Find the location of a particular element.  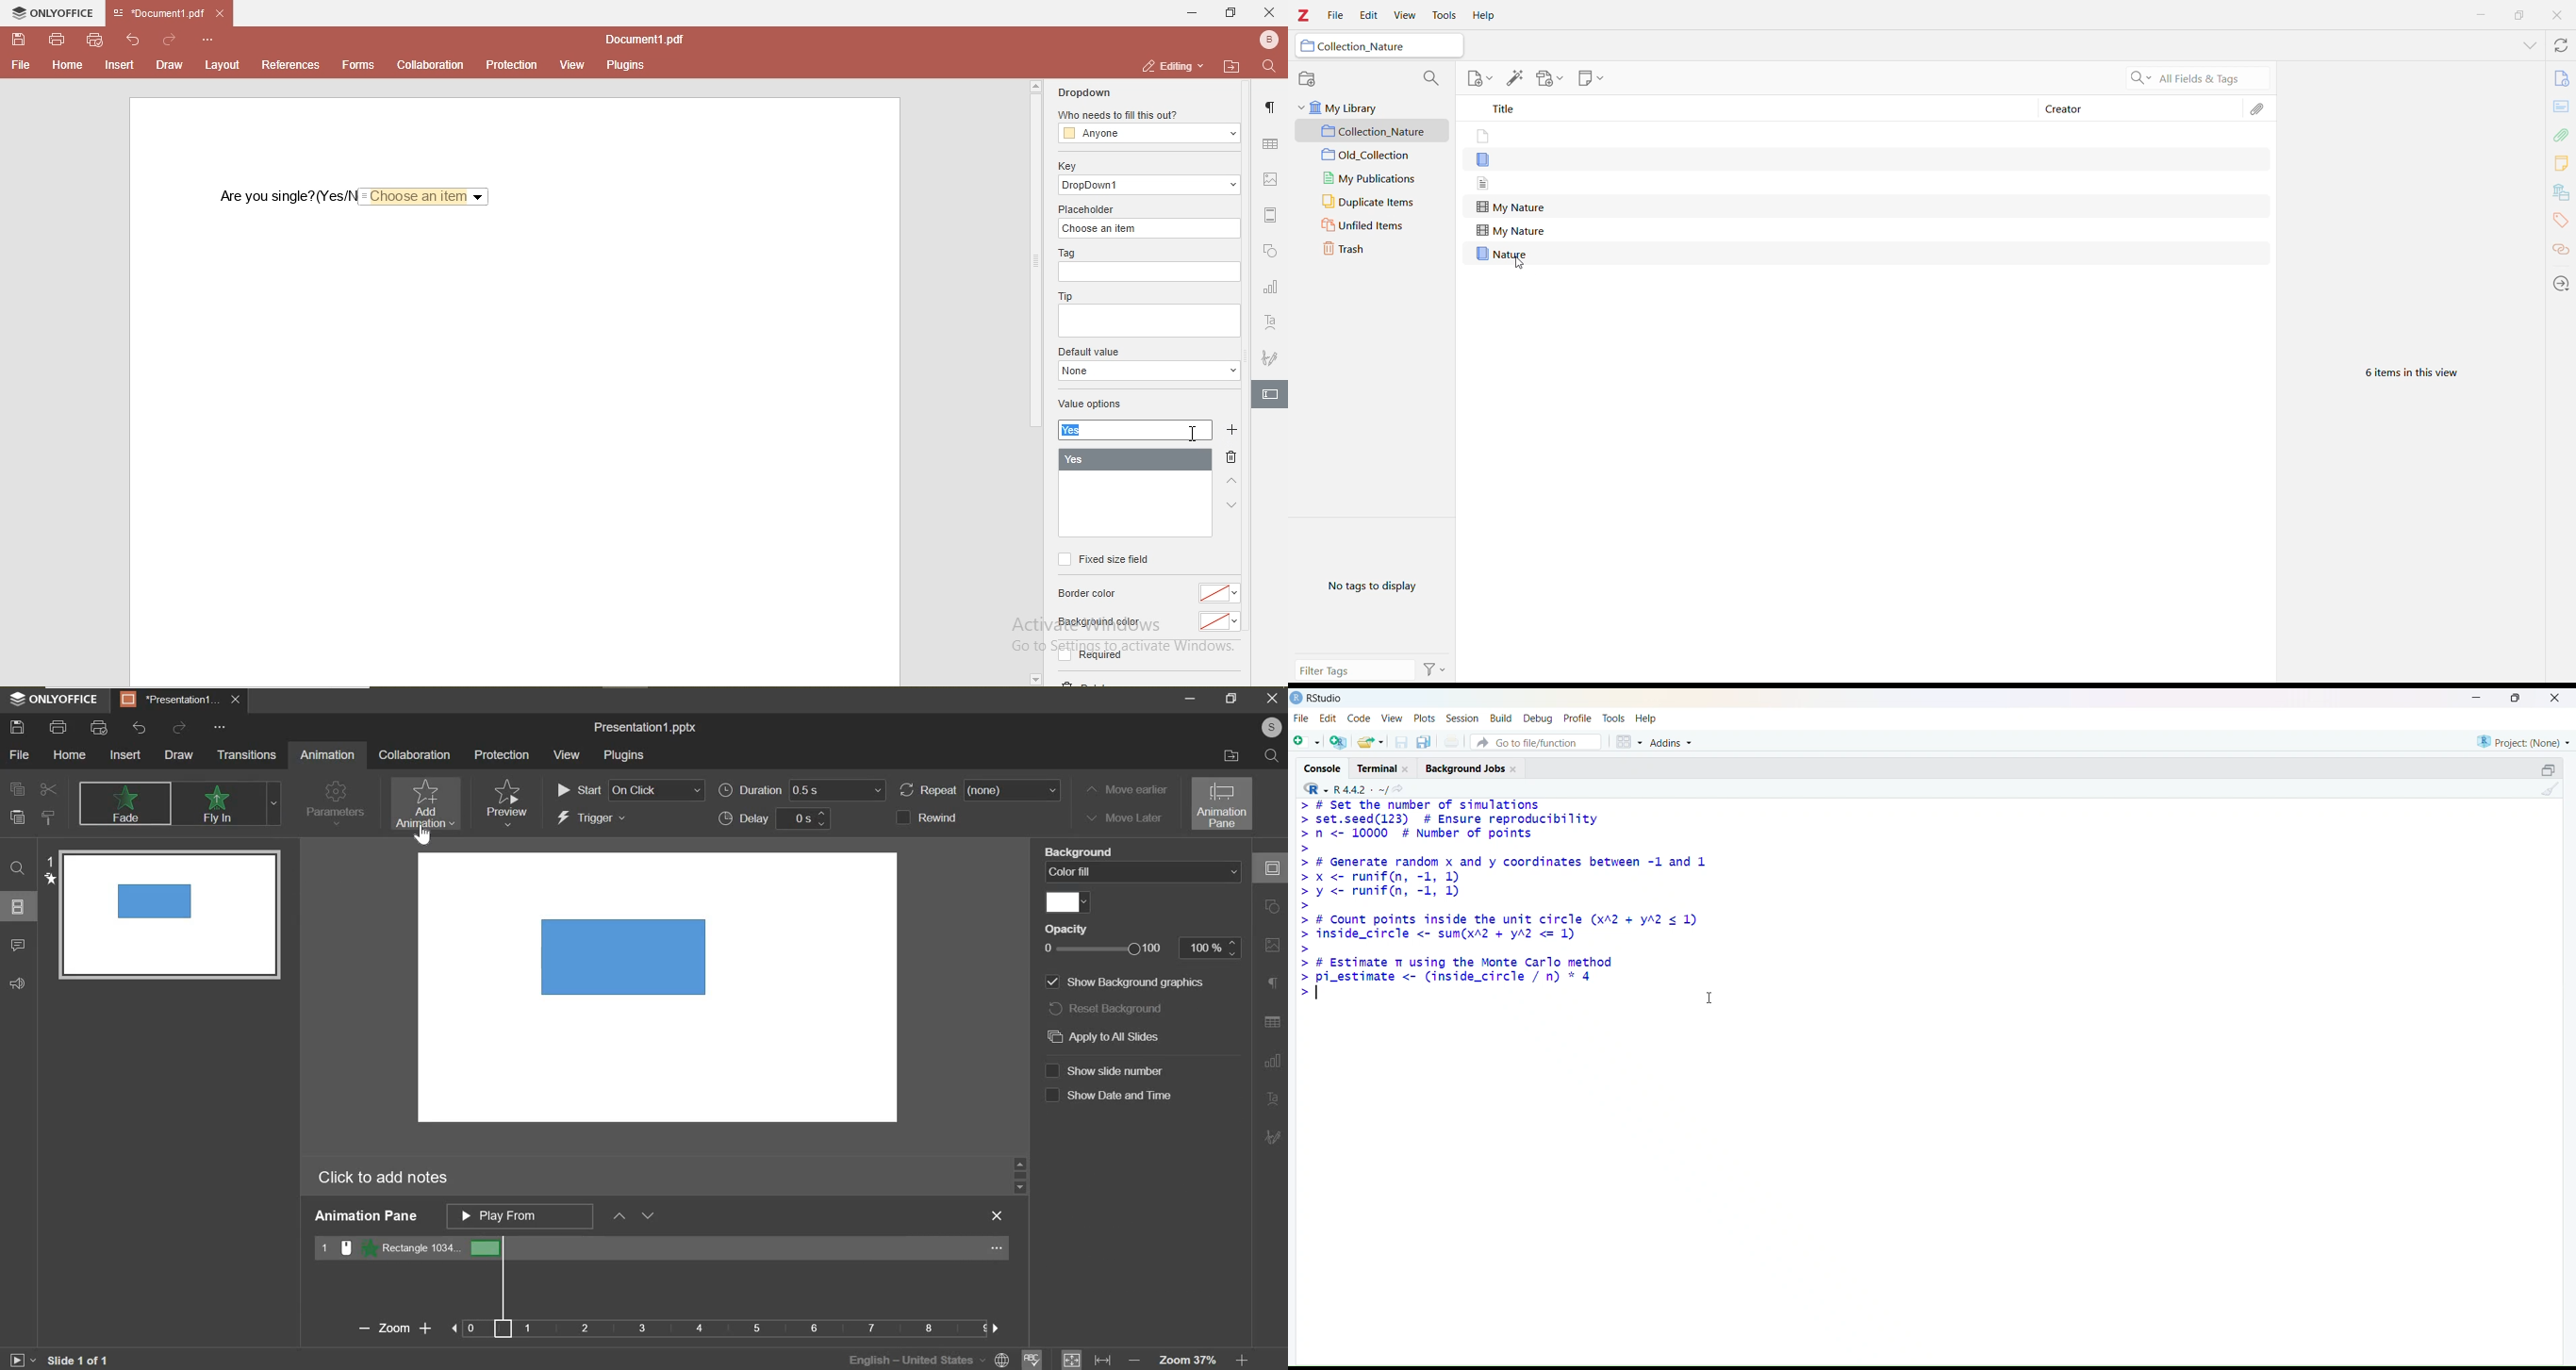

draw is located at coordinates (183, 755).